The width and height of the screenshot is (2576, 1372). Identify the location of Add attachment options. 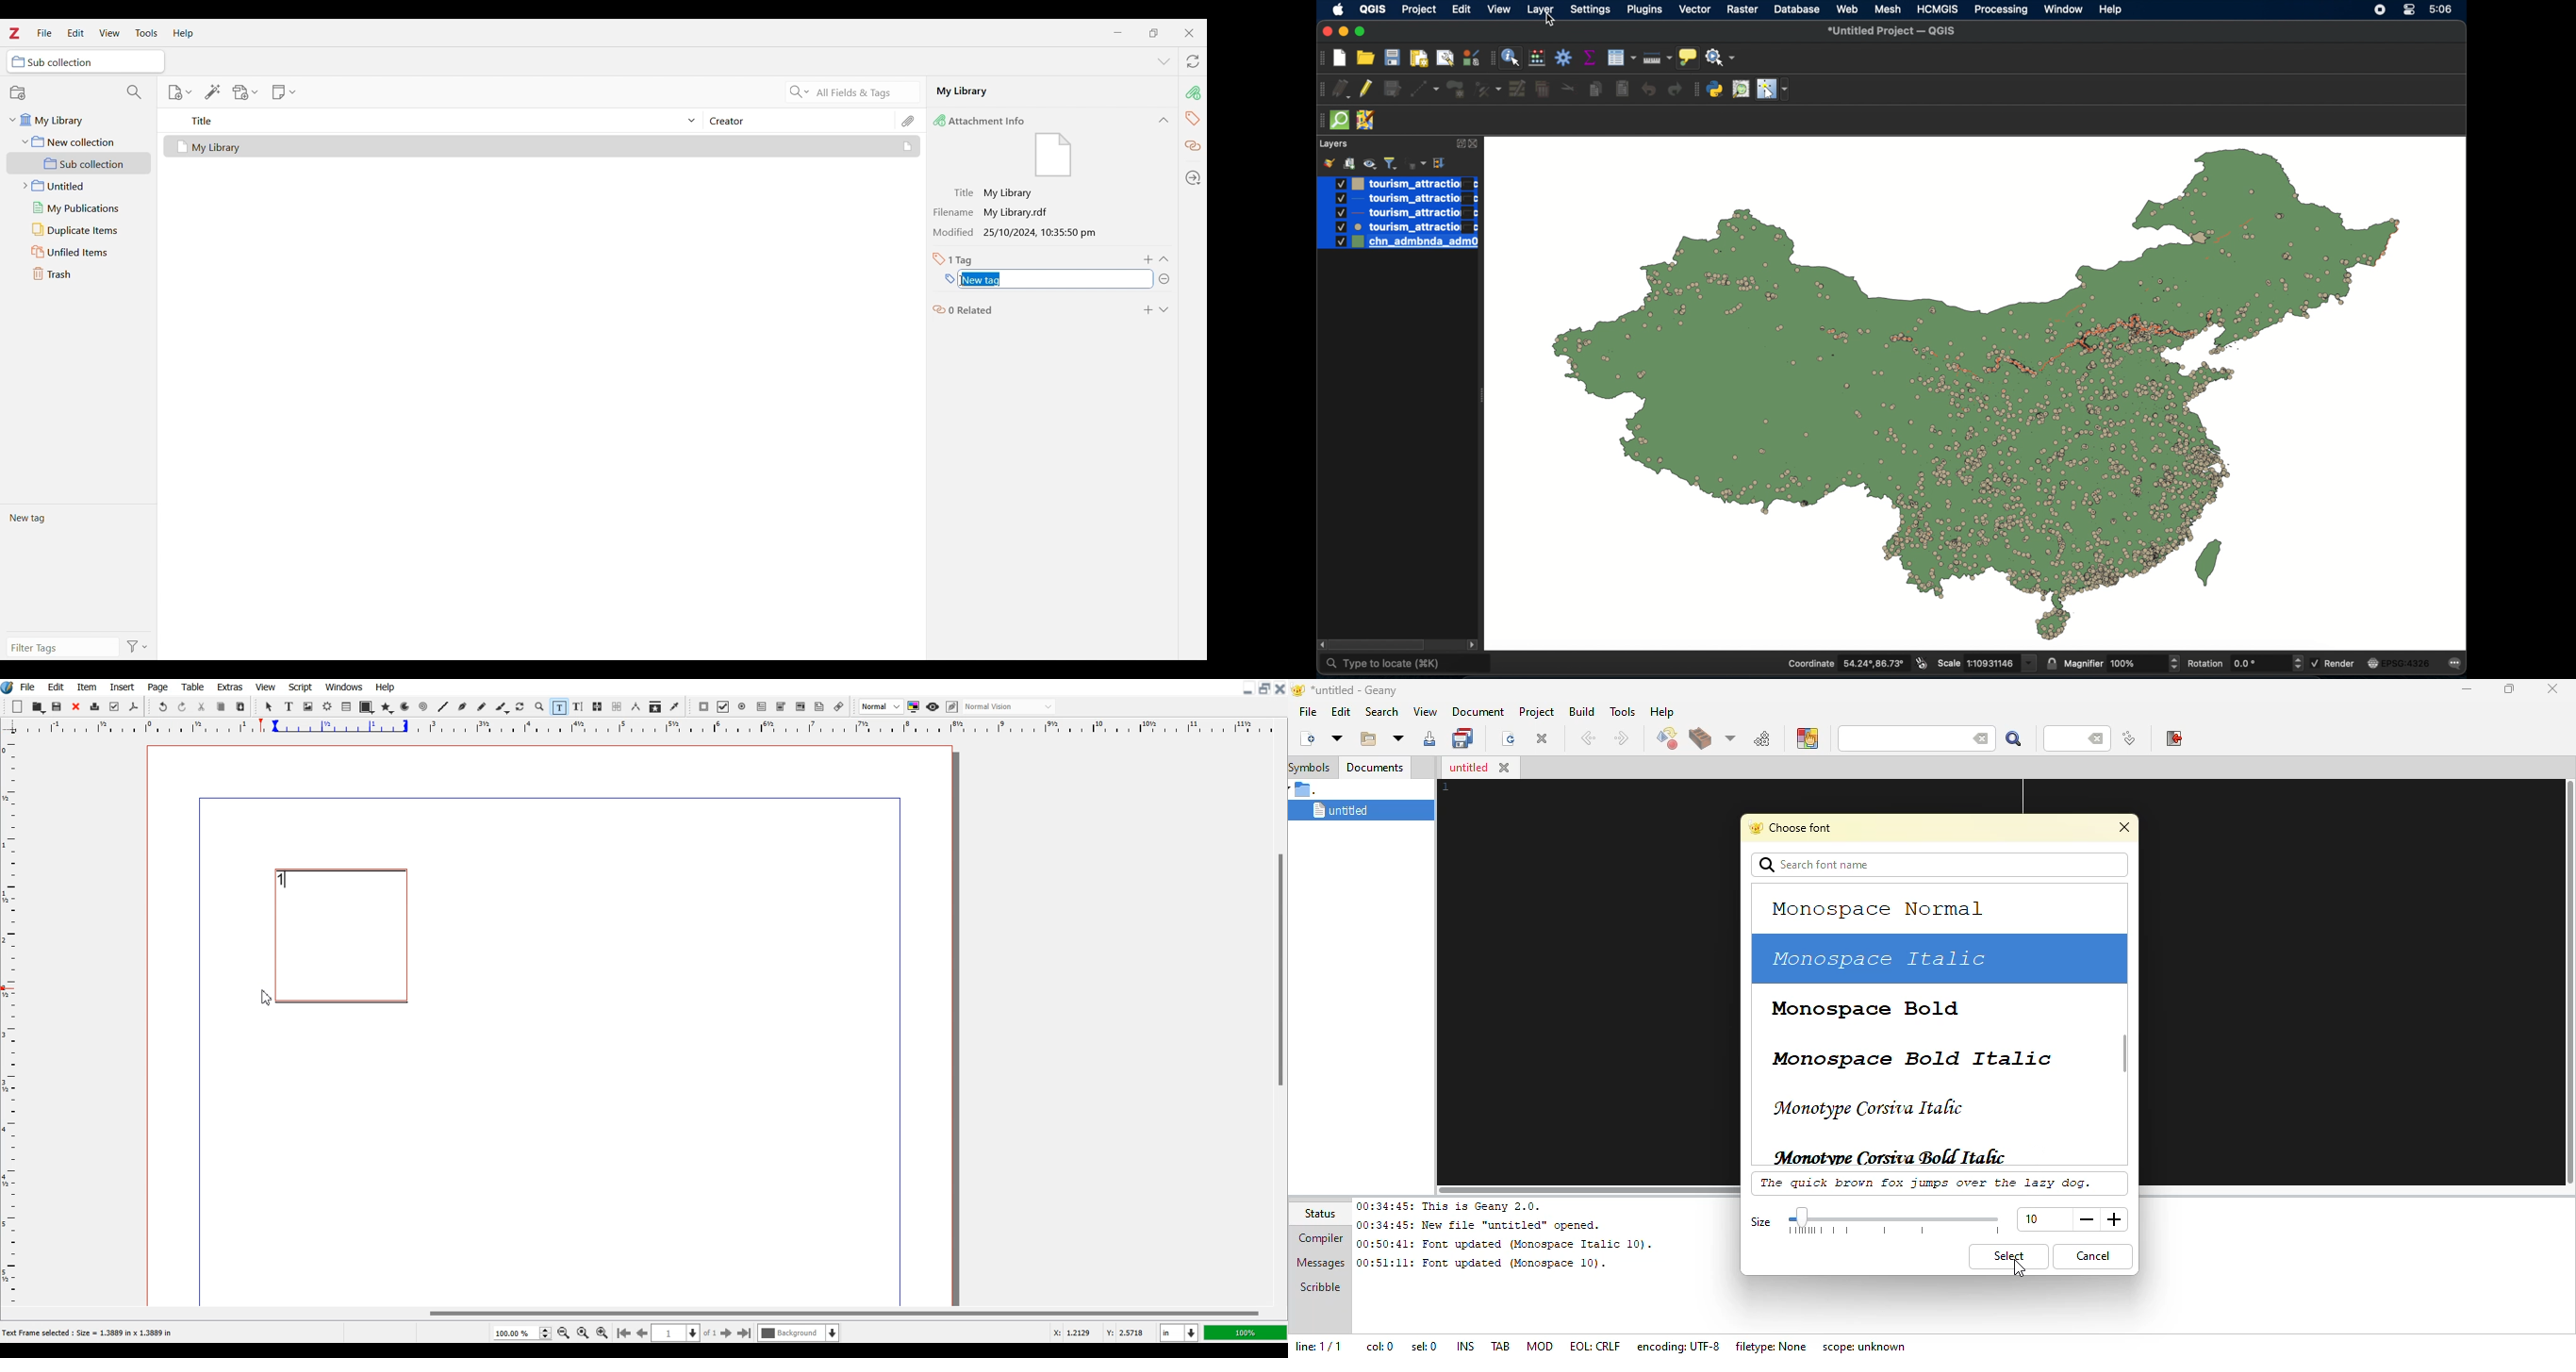
(246, 92).